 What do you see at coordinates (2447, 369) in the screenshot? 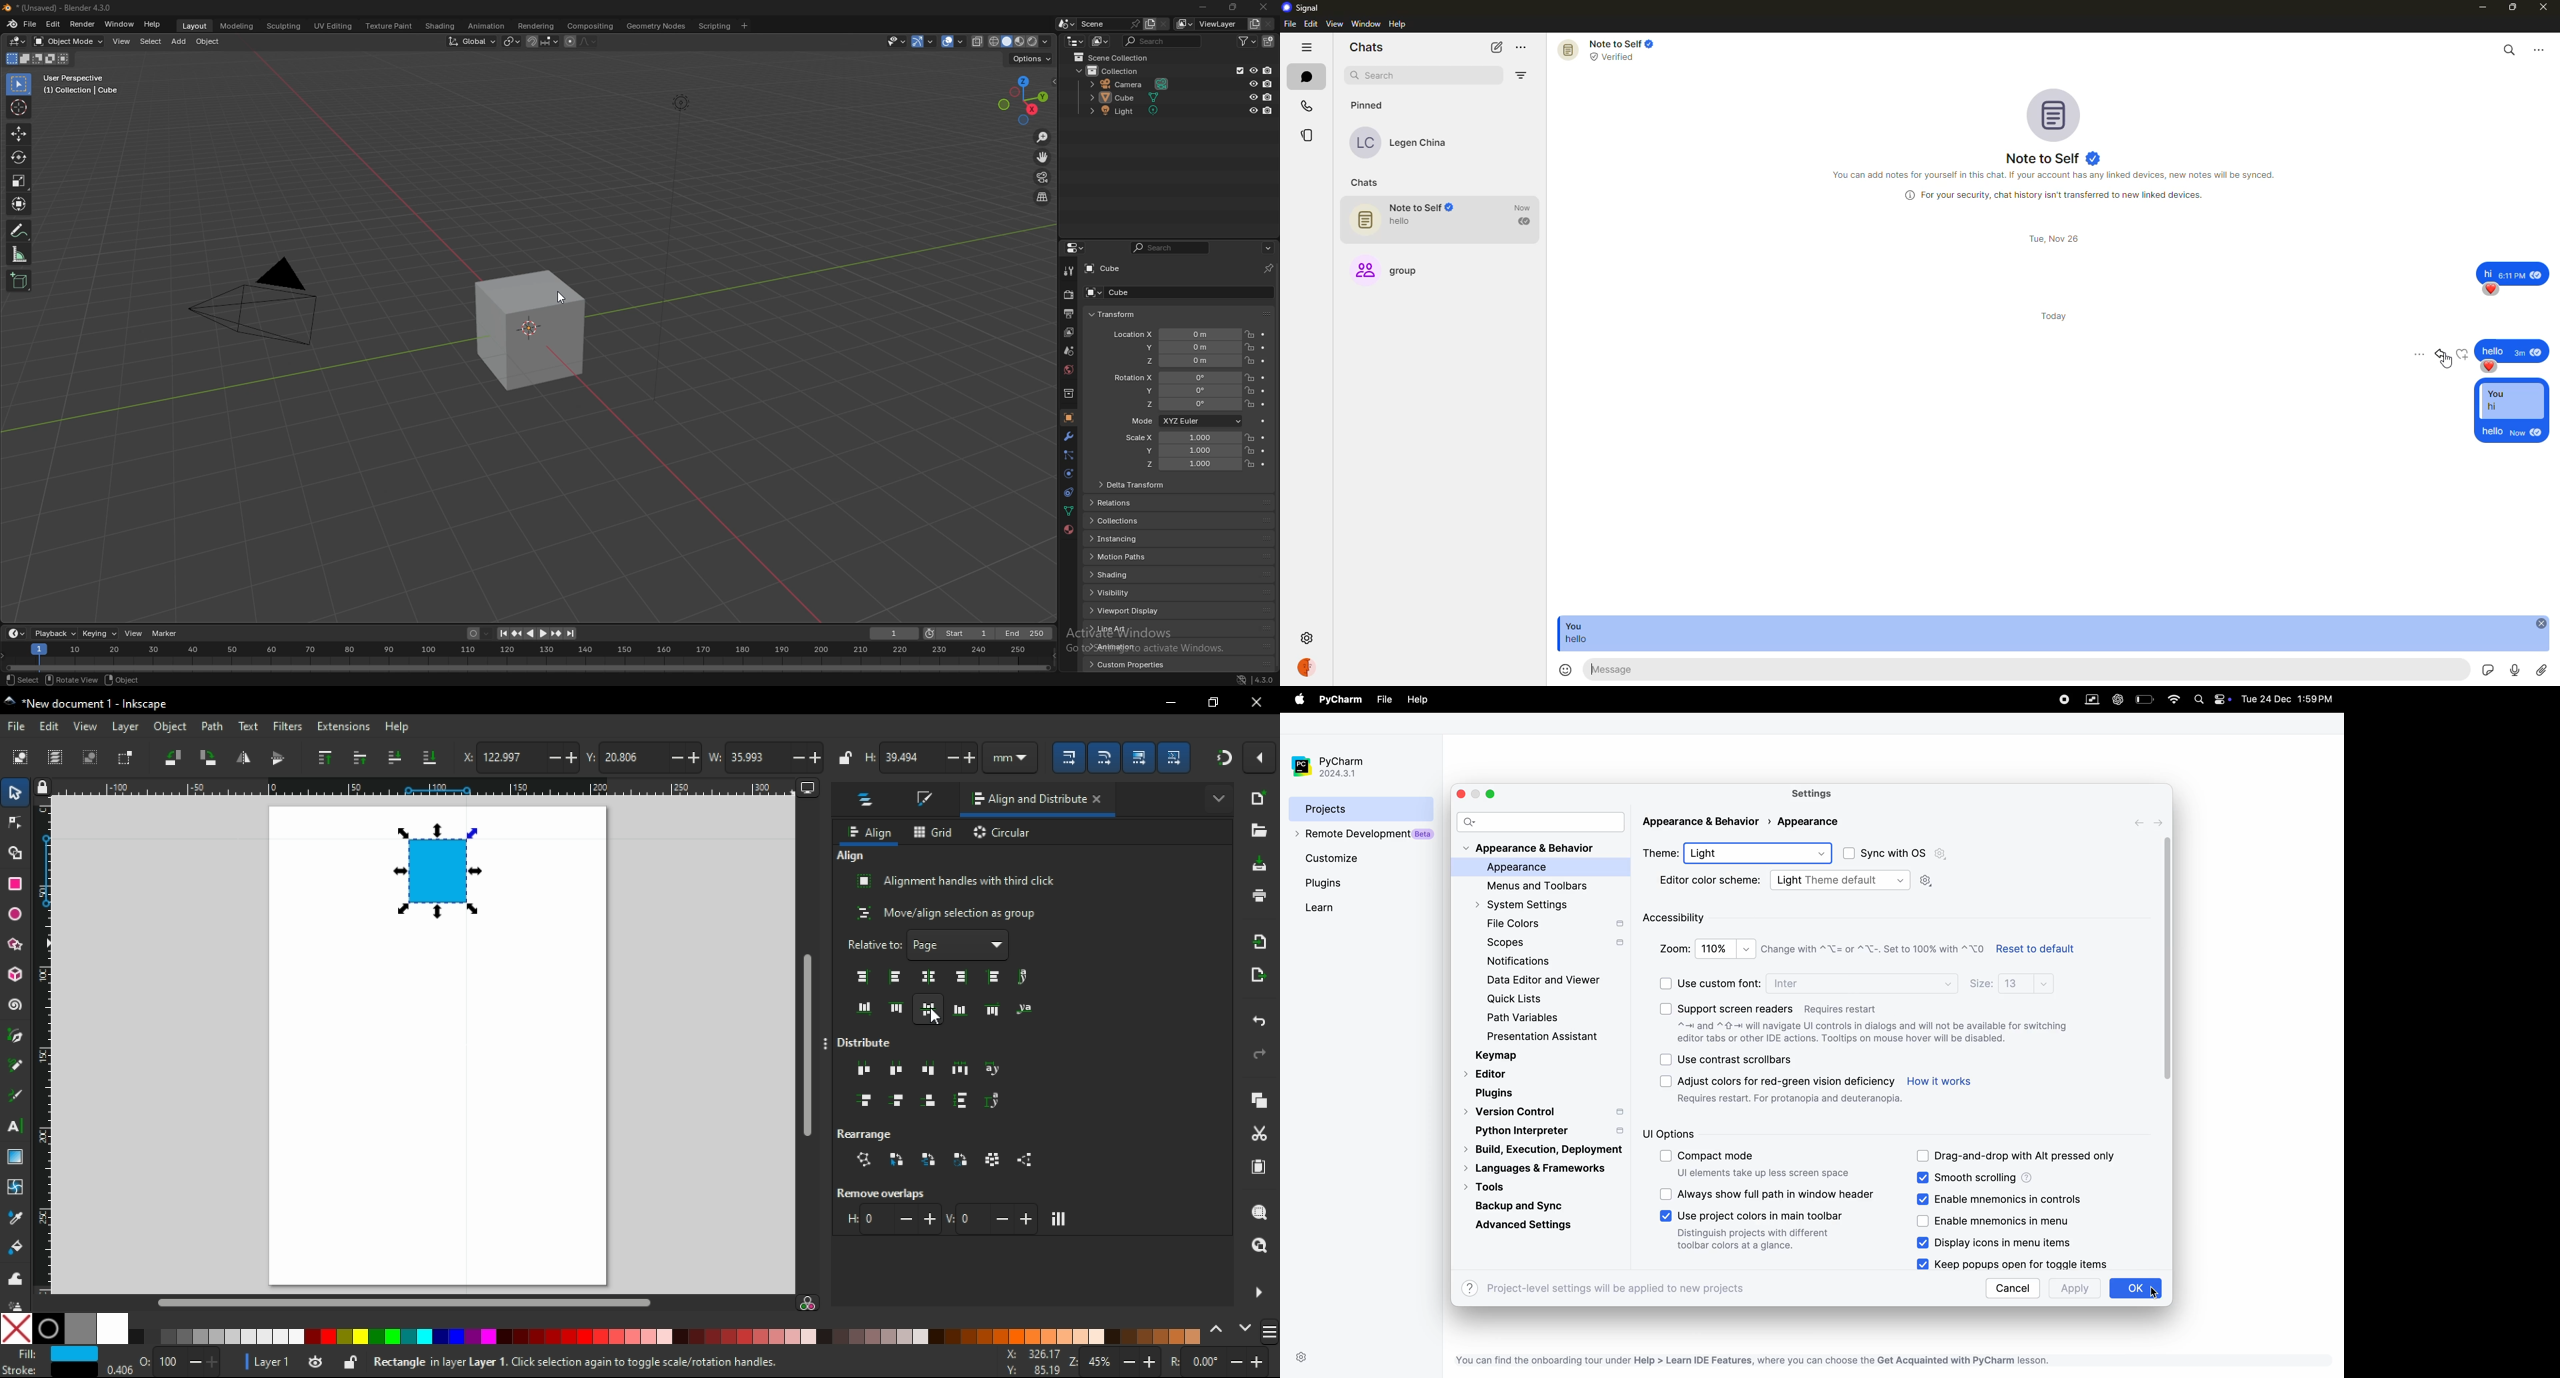
I see `cursor` at bounding box center [2447, 369].